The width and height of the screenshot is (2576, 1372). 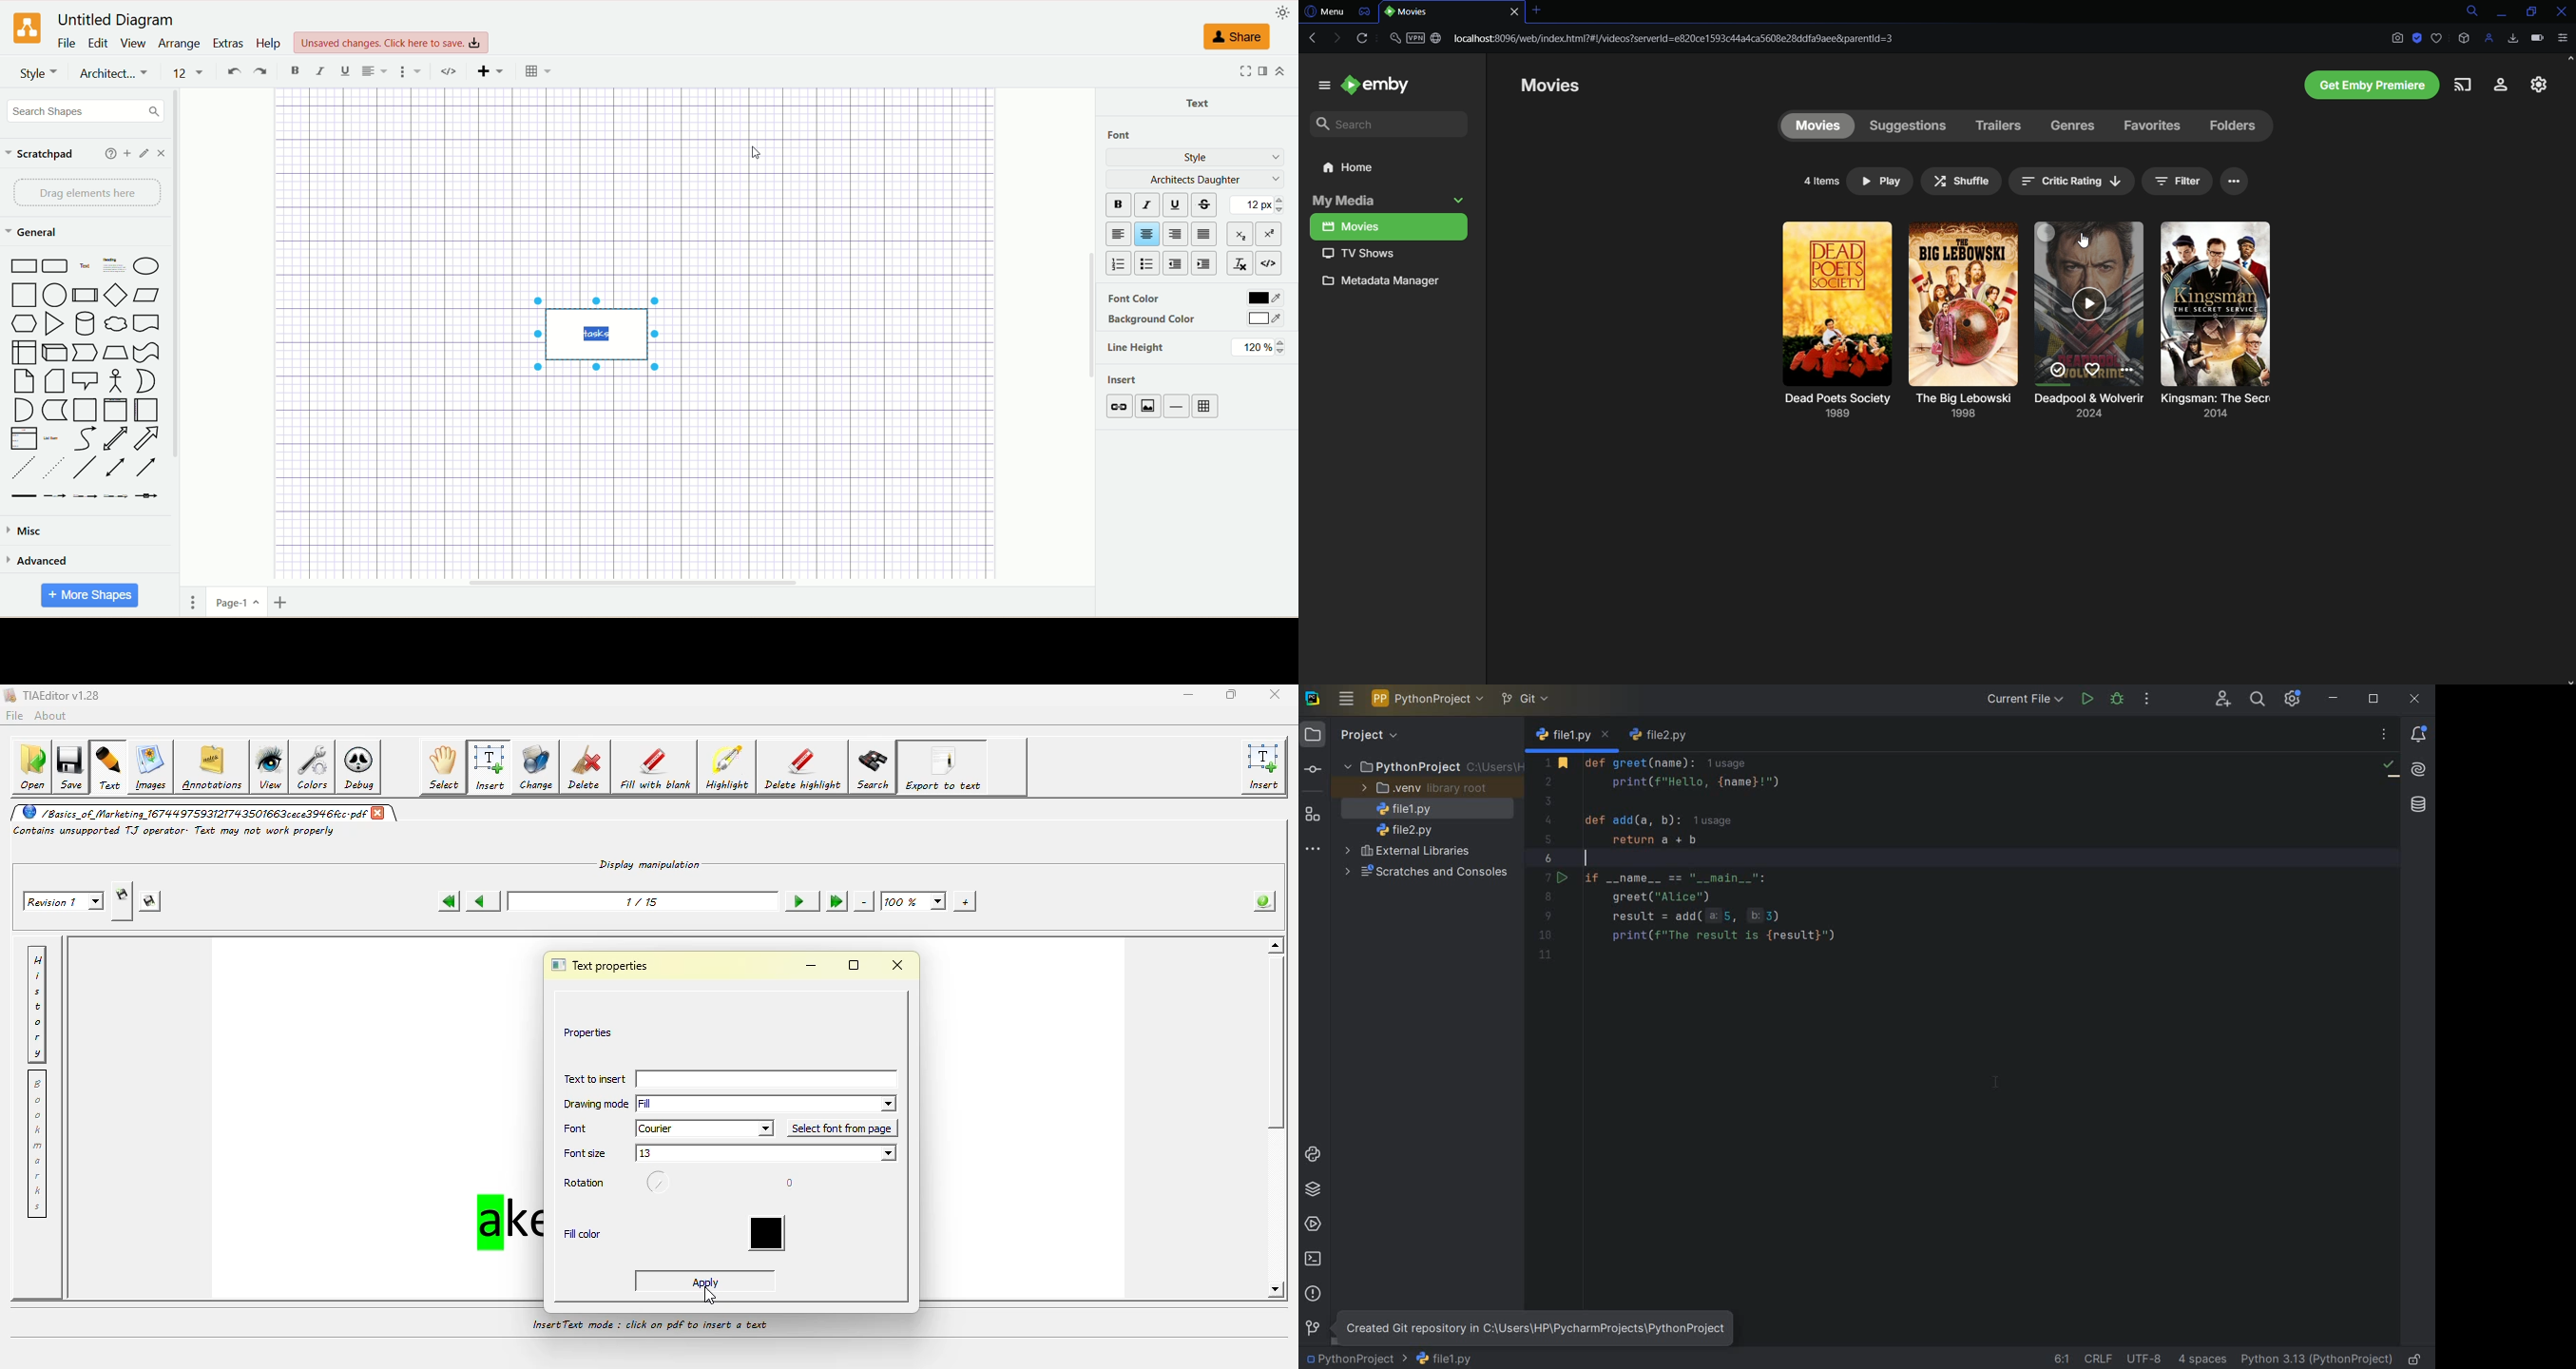 I want to click on table, so click(x=1206, y=407).